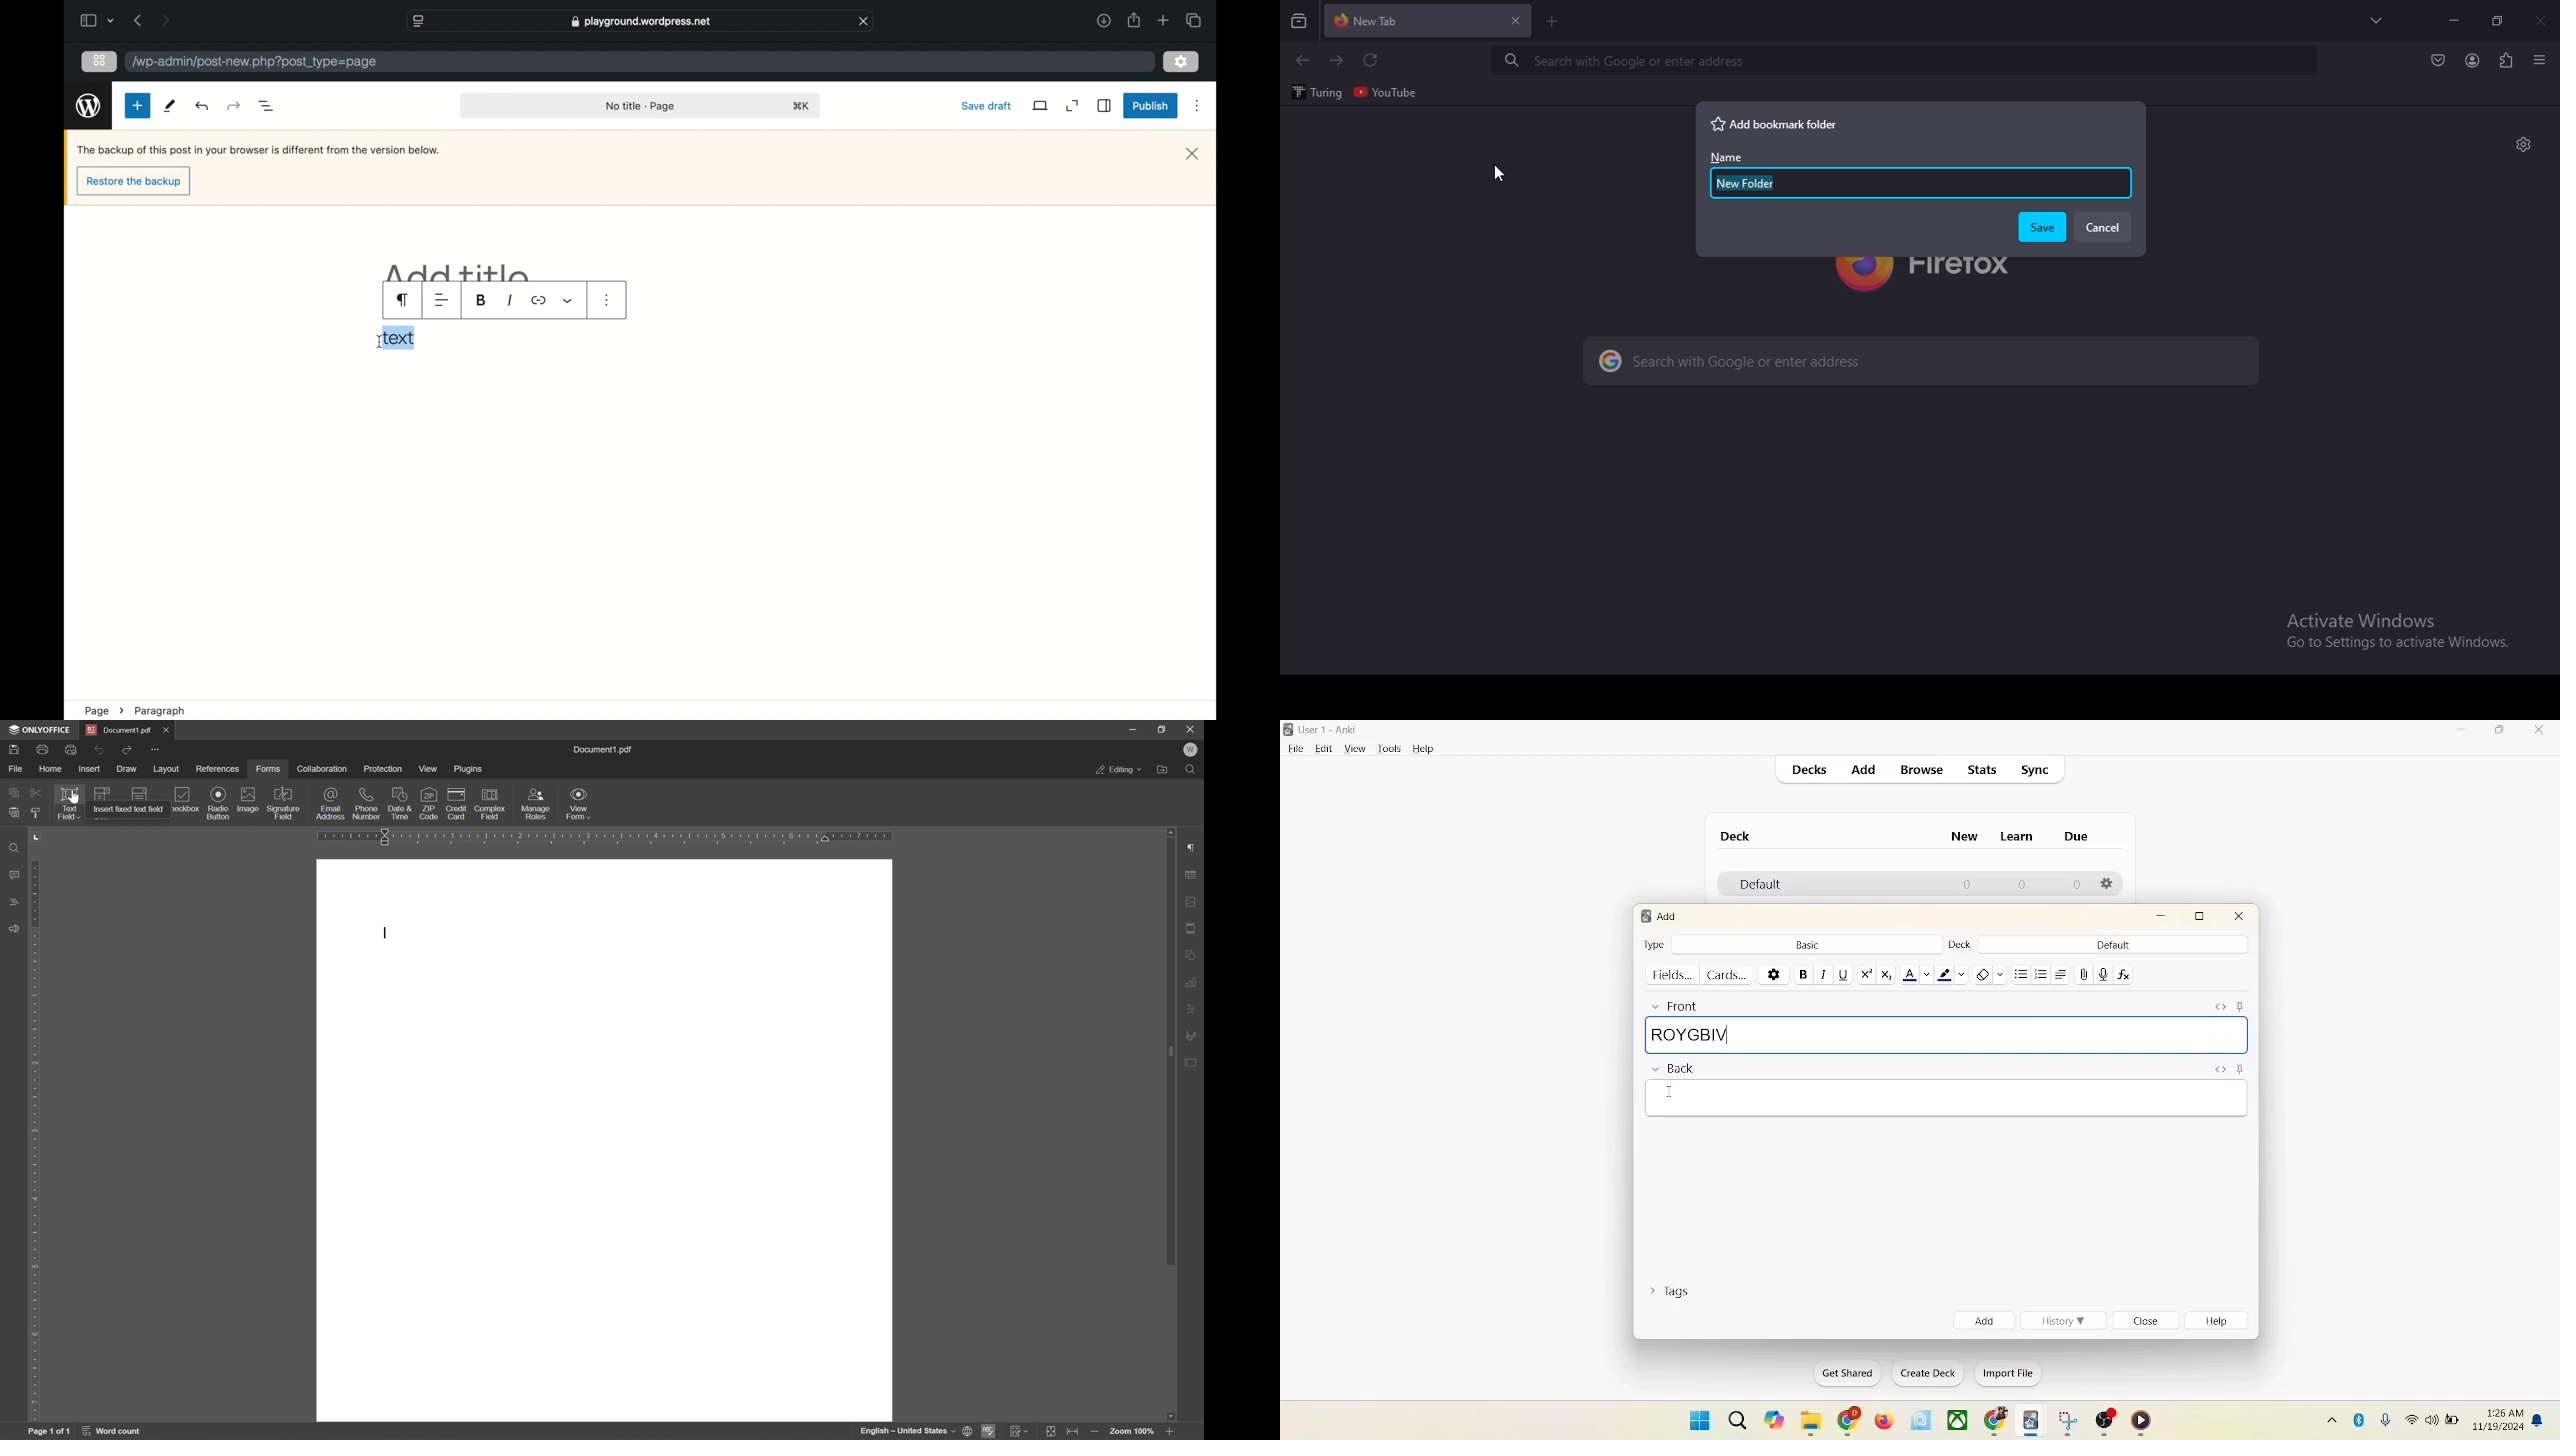  I want to click on blank space, so click(1944, 1101).